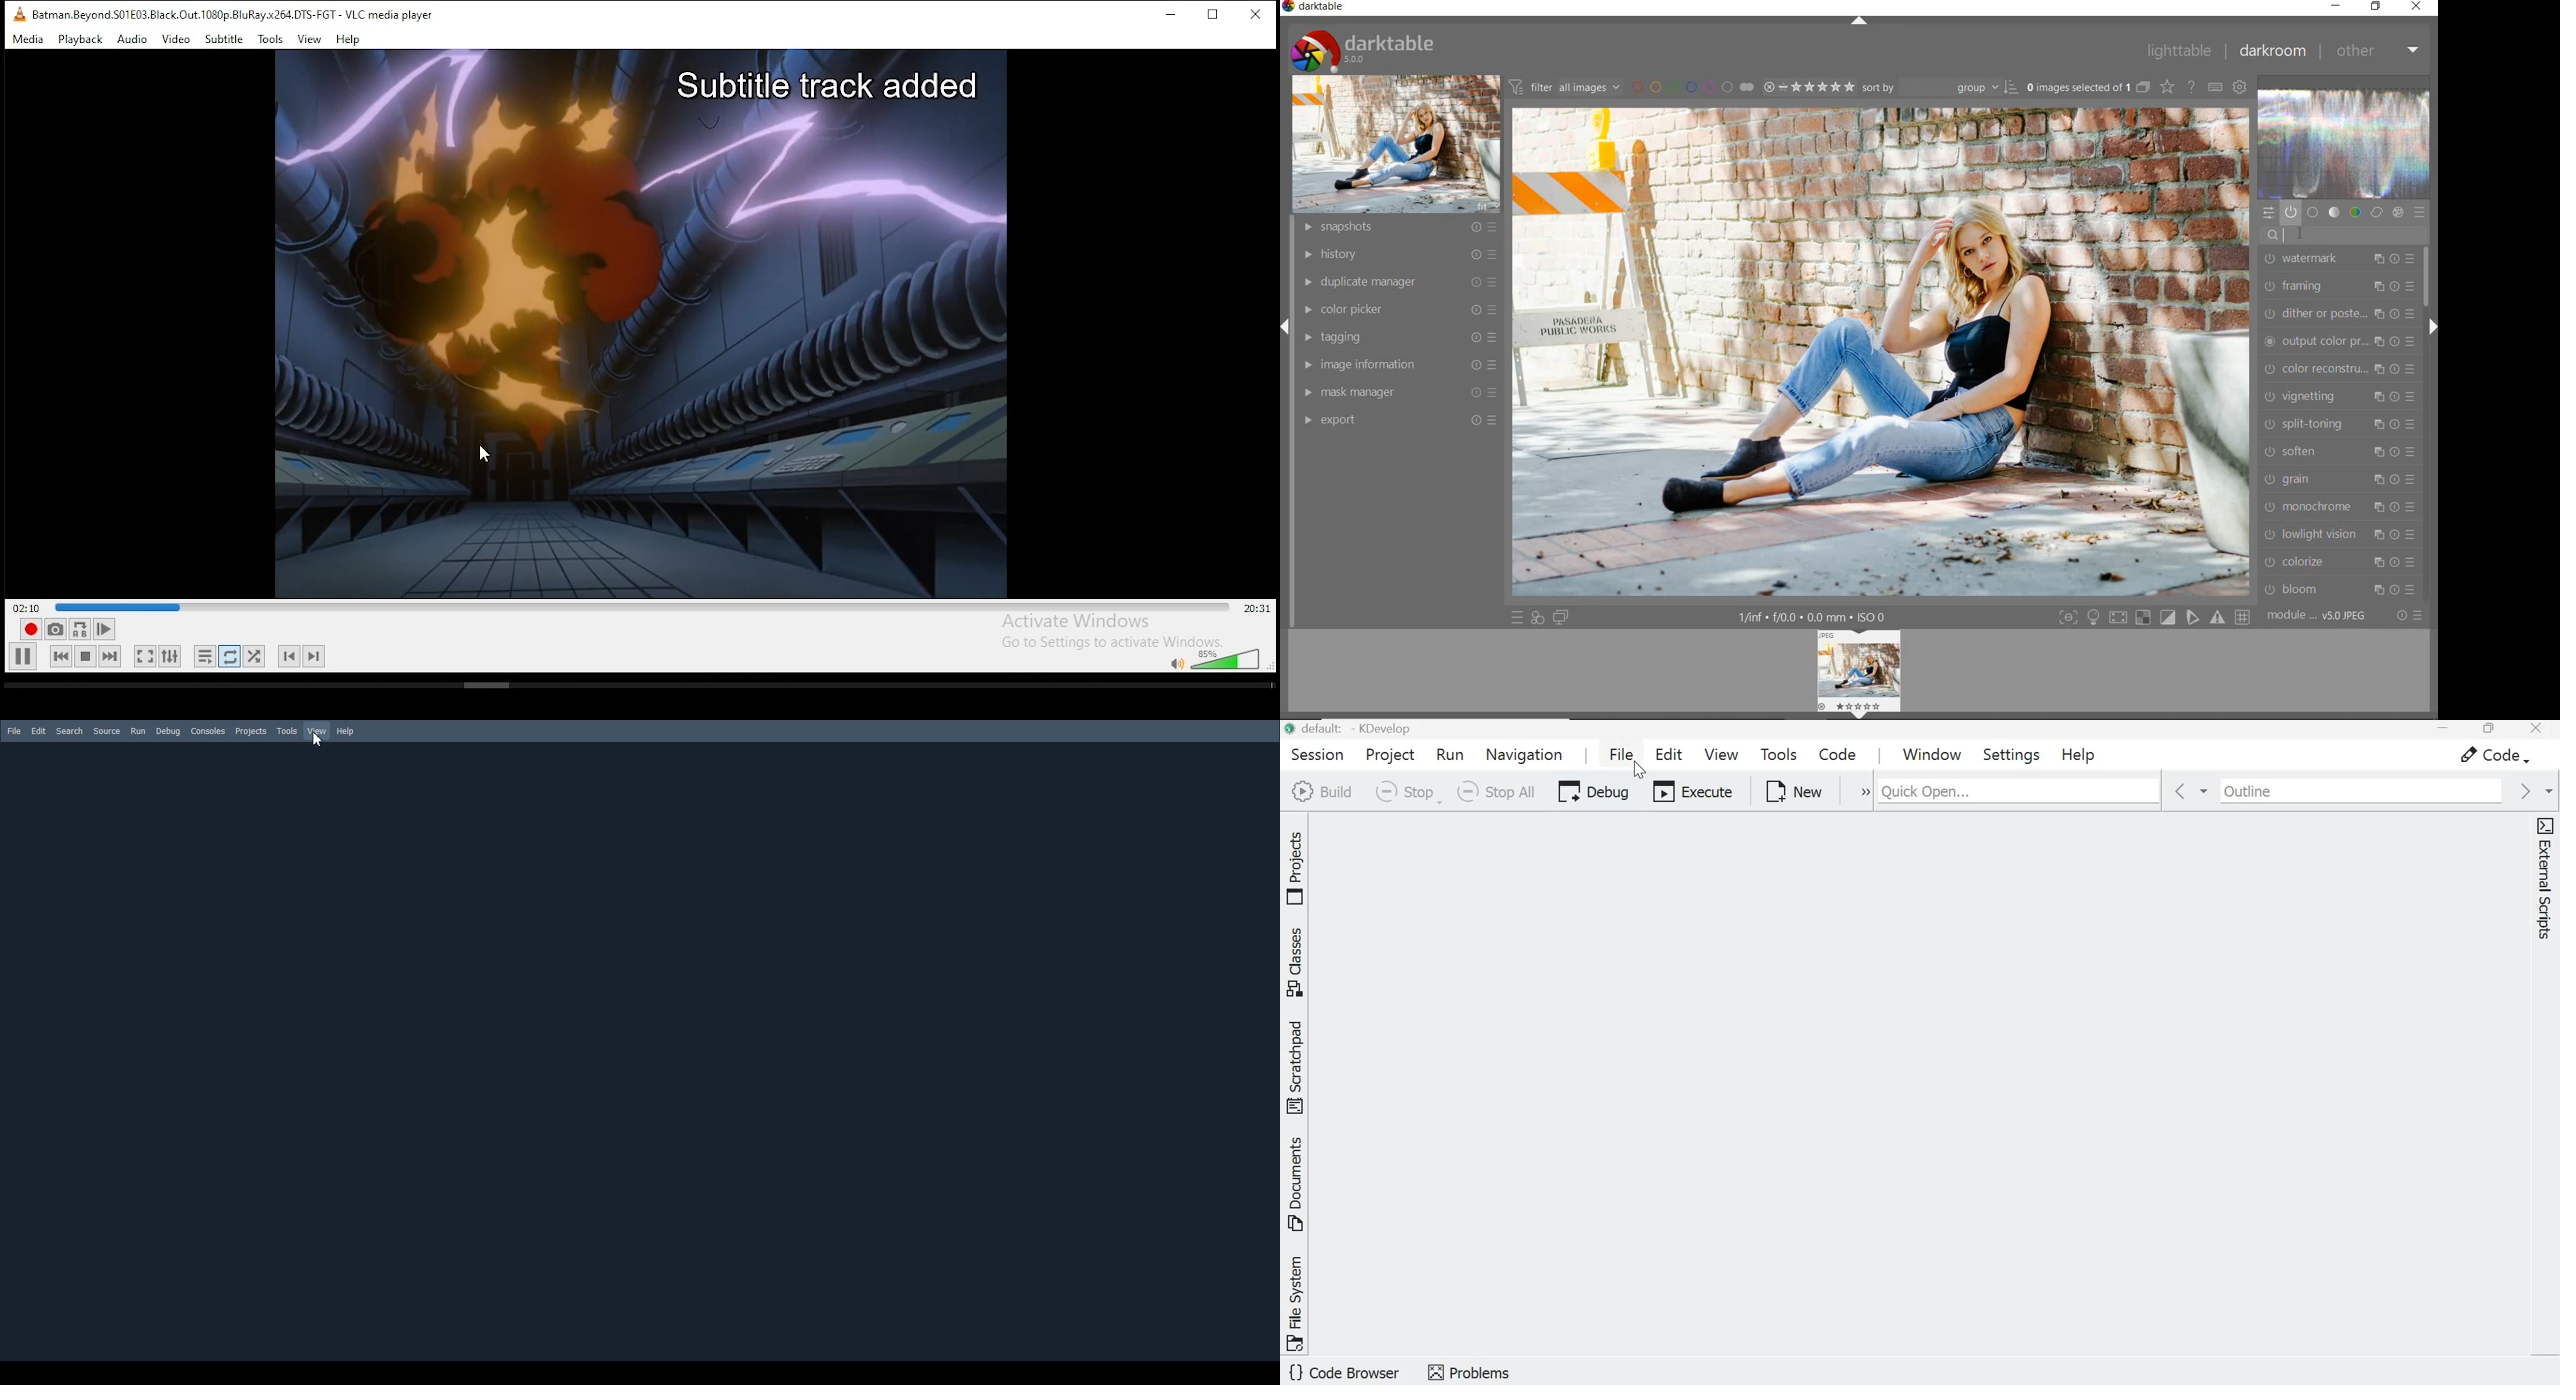 The width and height of the screenshot is (2576, 1400). I want to click on next chapter, so click(315, 656).